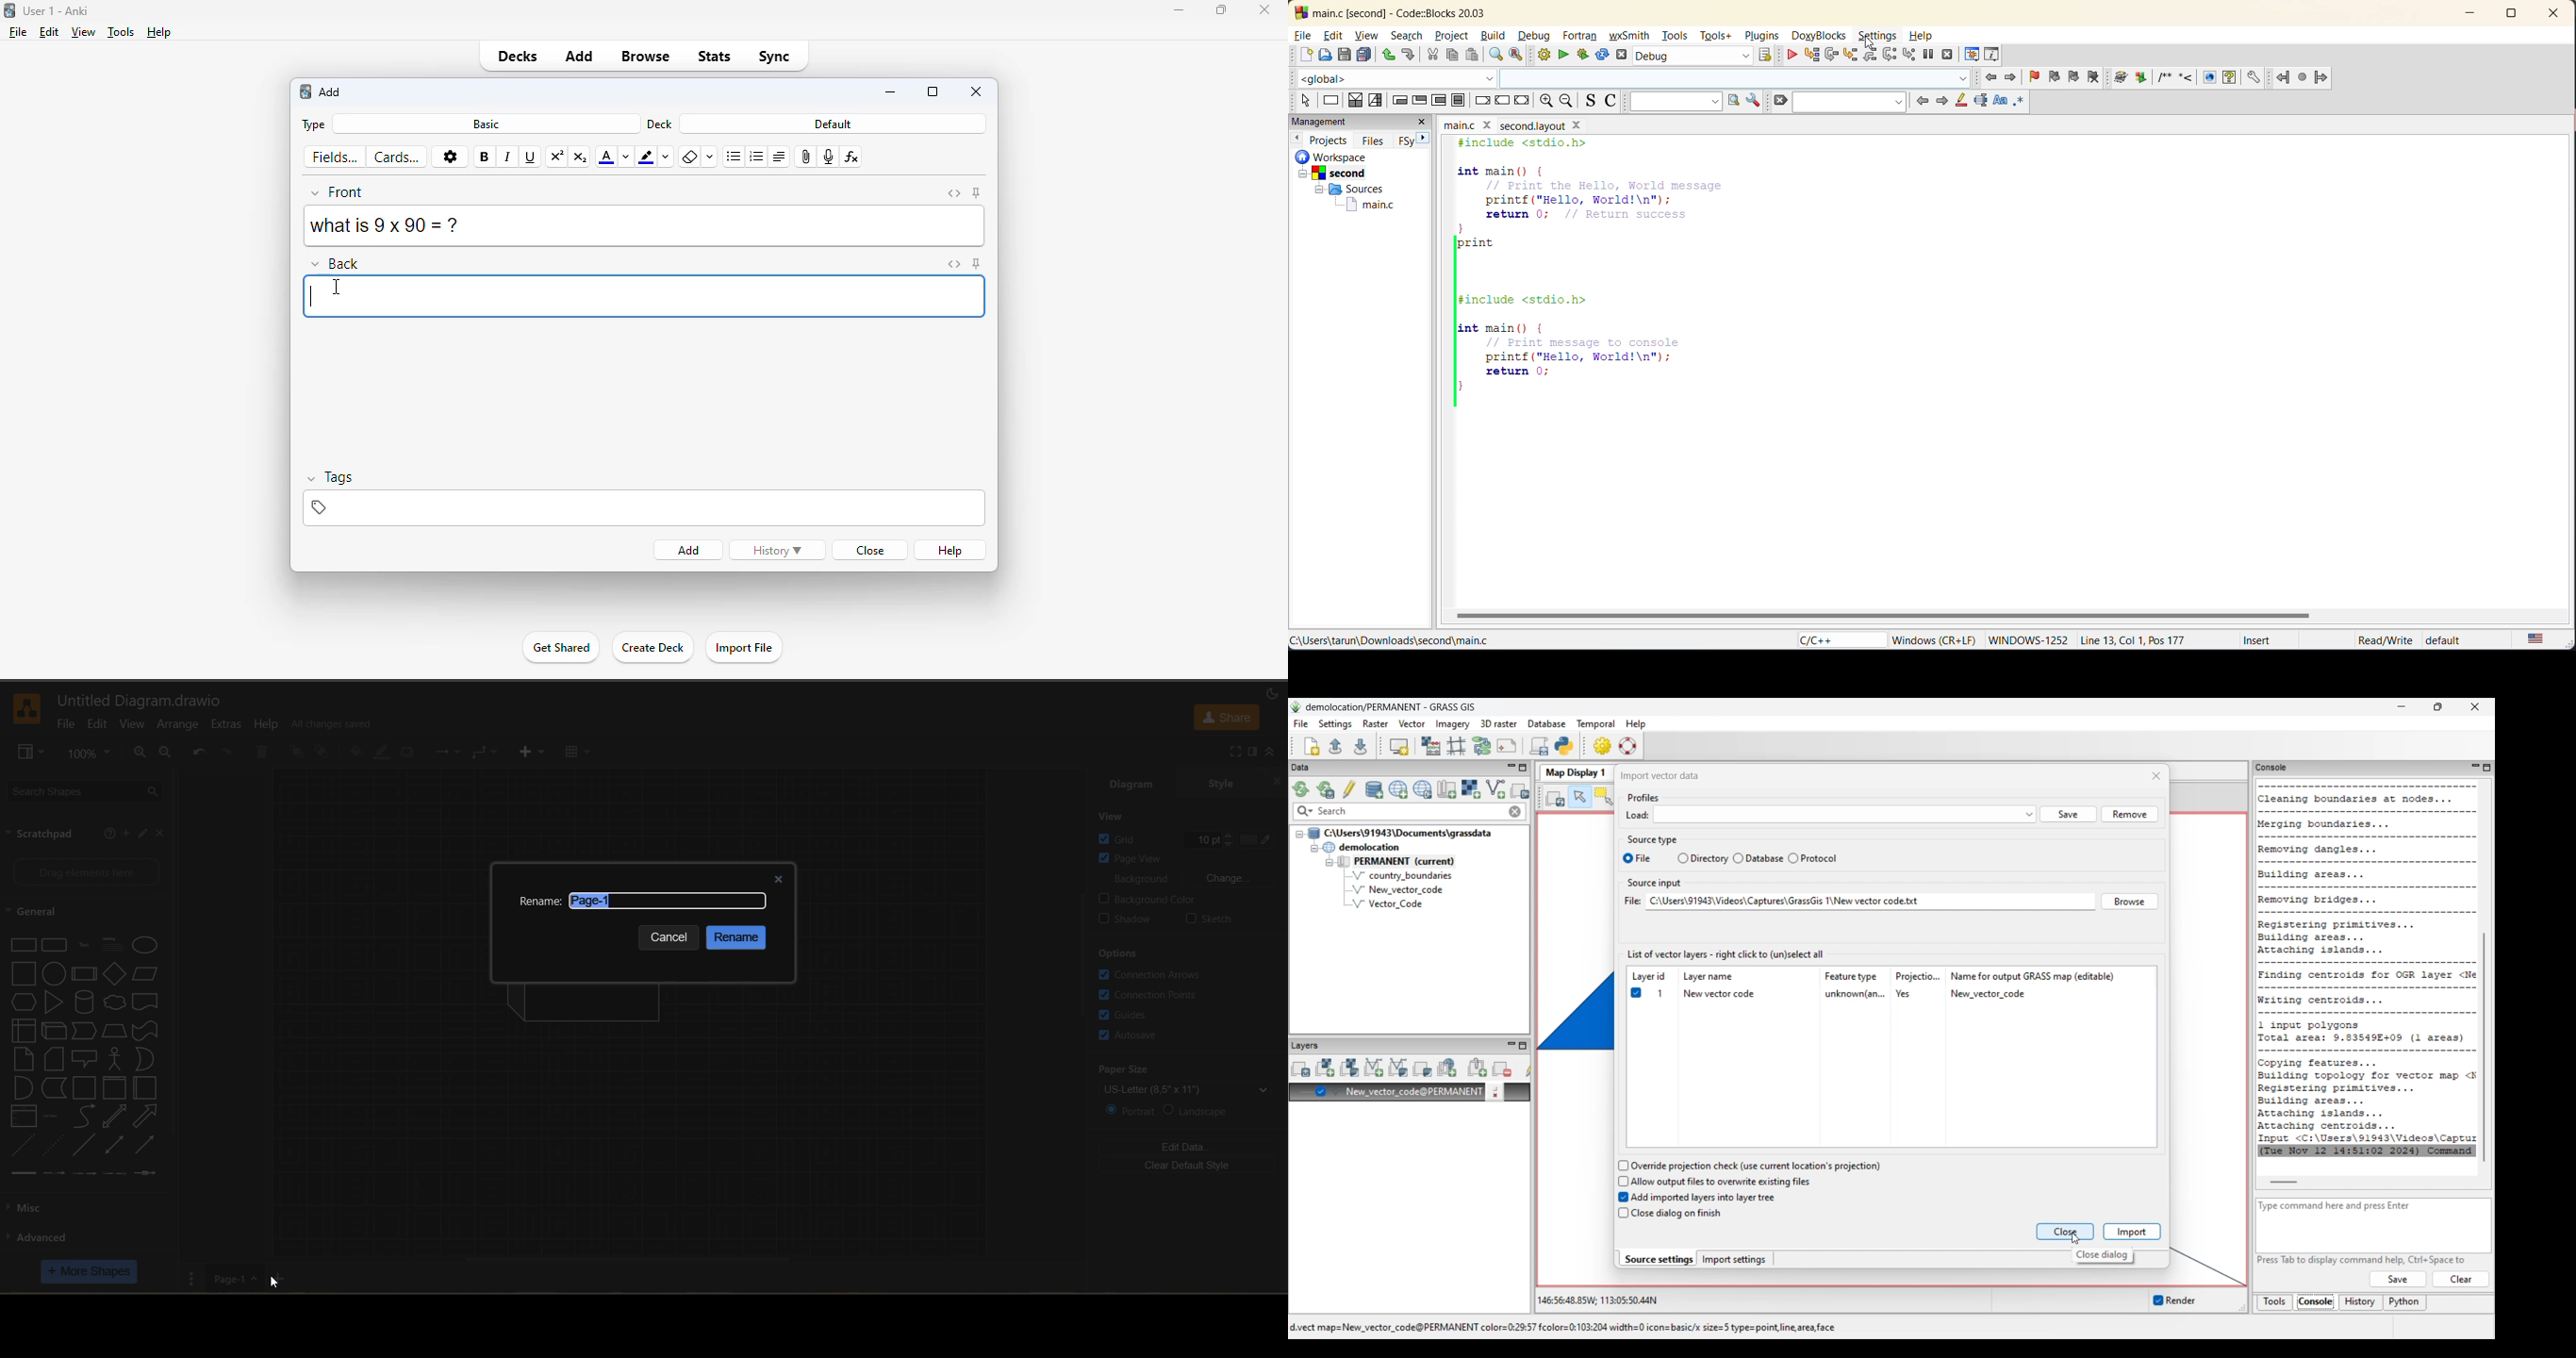 This screenshot has height=1372, width=2576. Describe the element at coordinates (144, 700) in the screenshot. I see `file name -Untitled Diagram.drawio` at that location.